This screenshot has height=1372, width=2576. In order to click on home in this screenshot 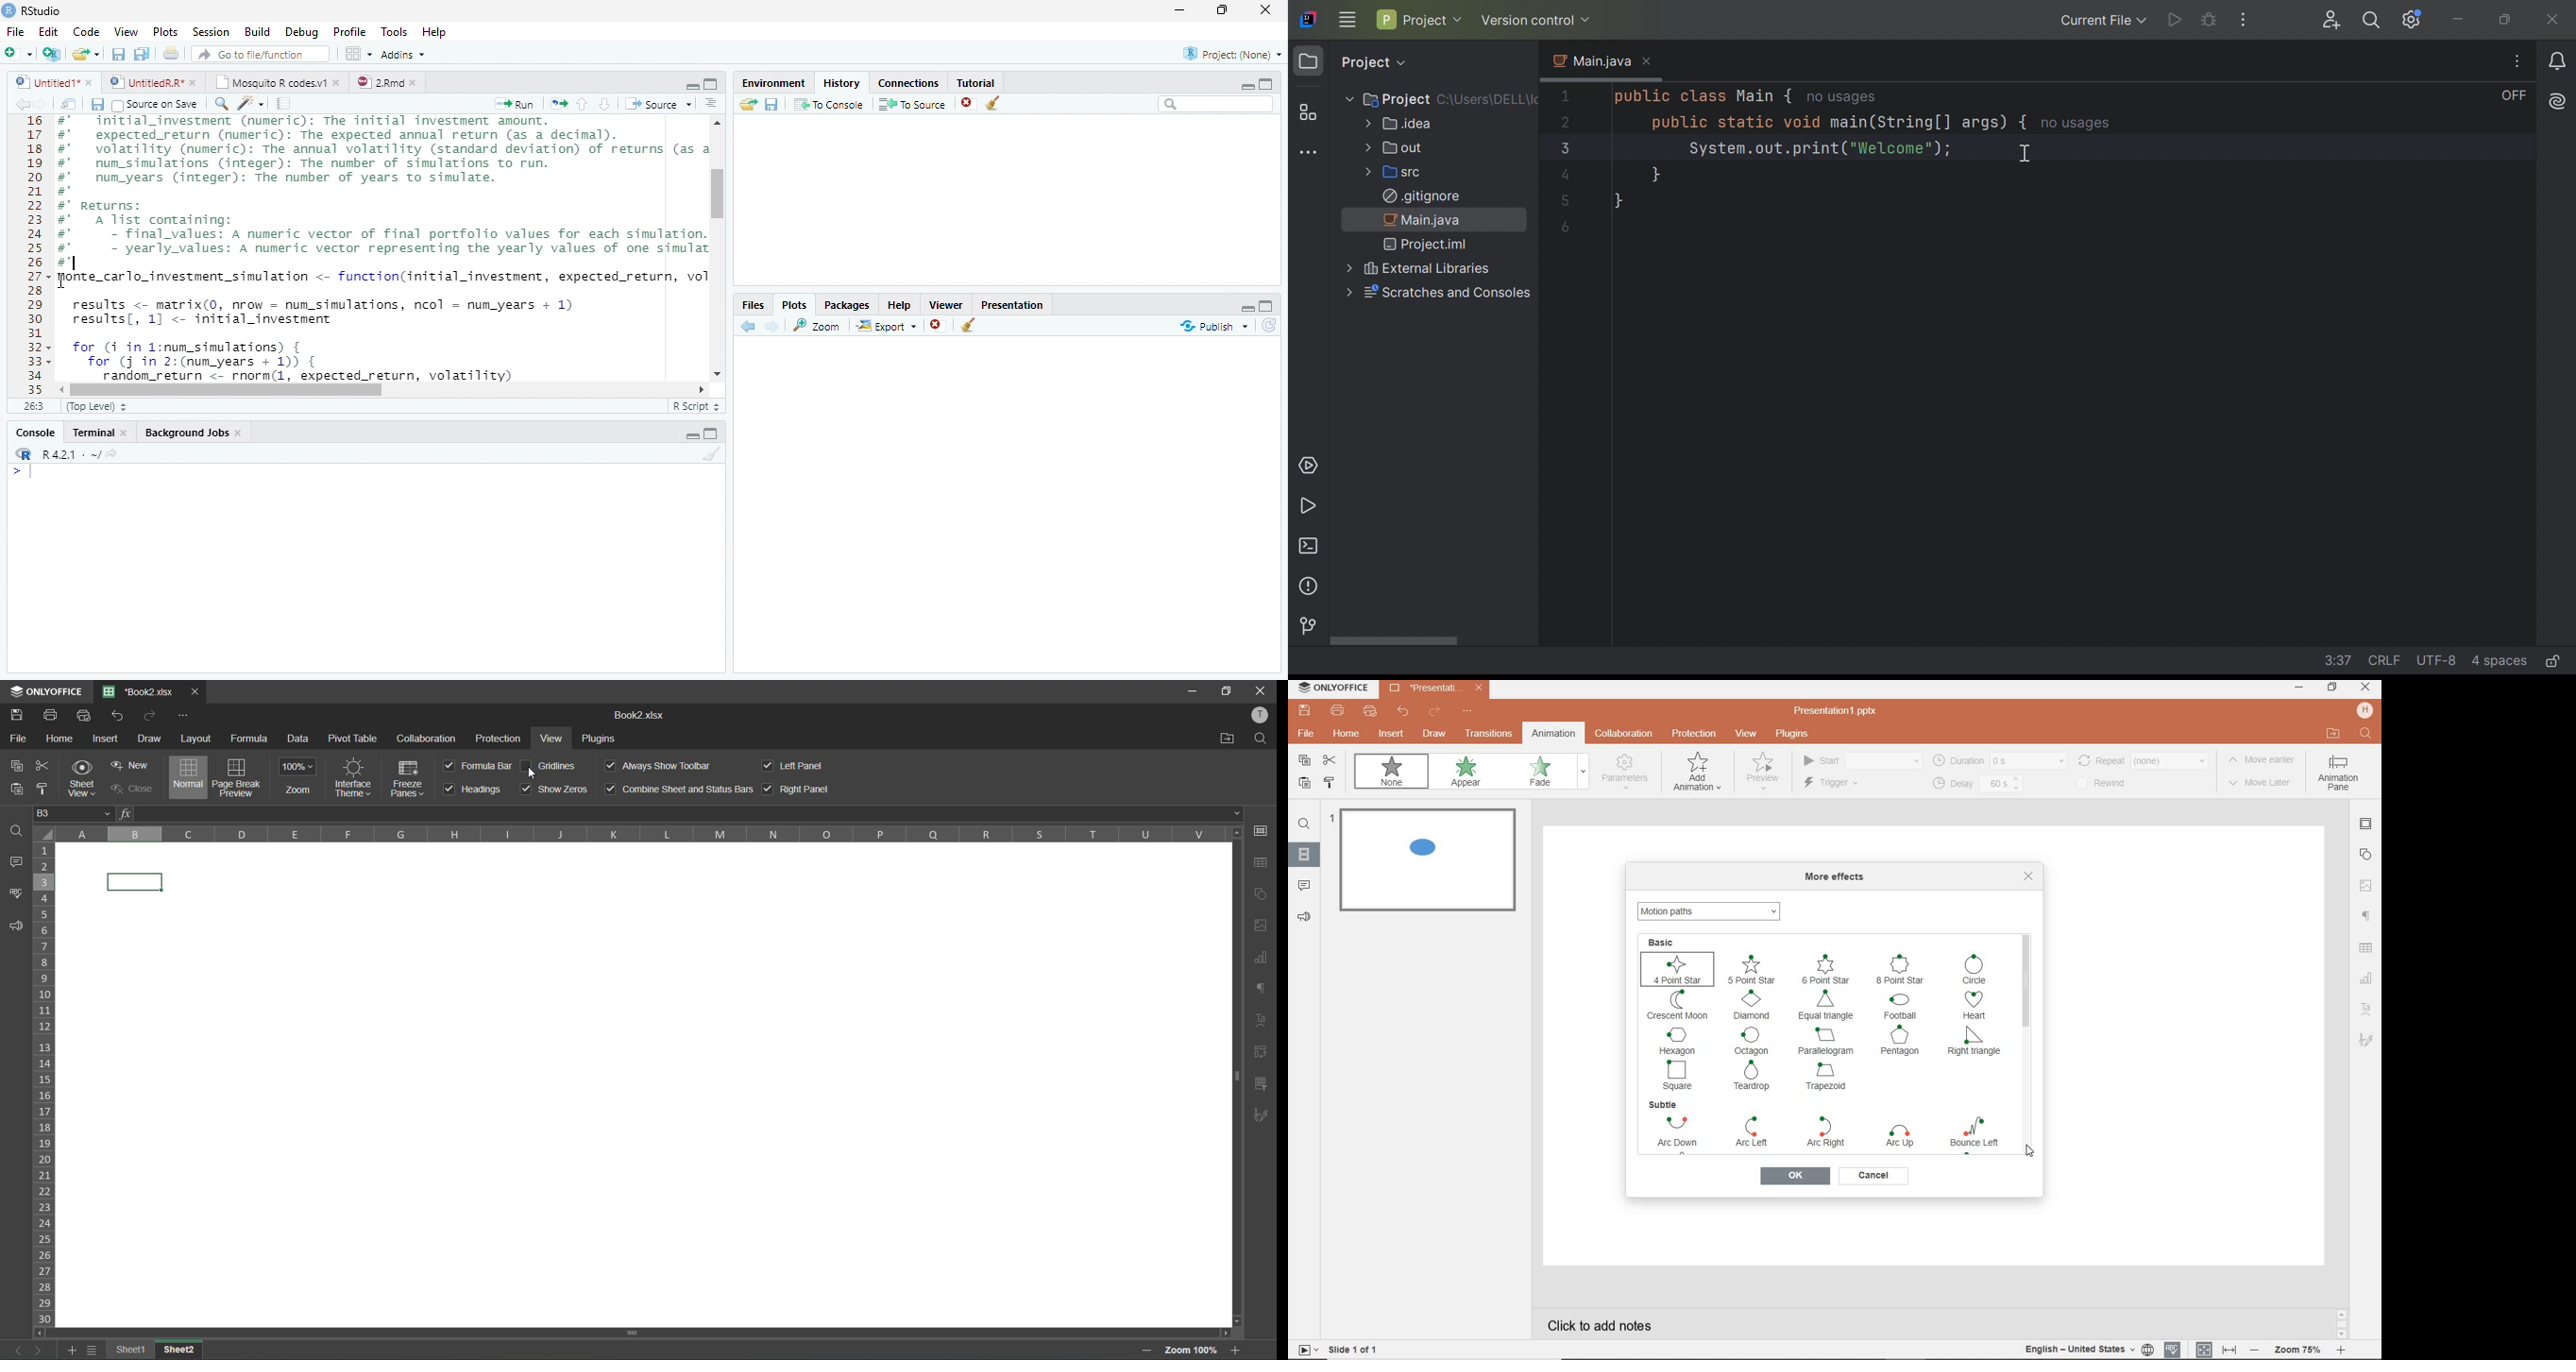, I will do `click(1347, 735)`.